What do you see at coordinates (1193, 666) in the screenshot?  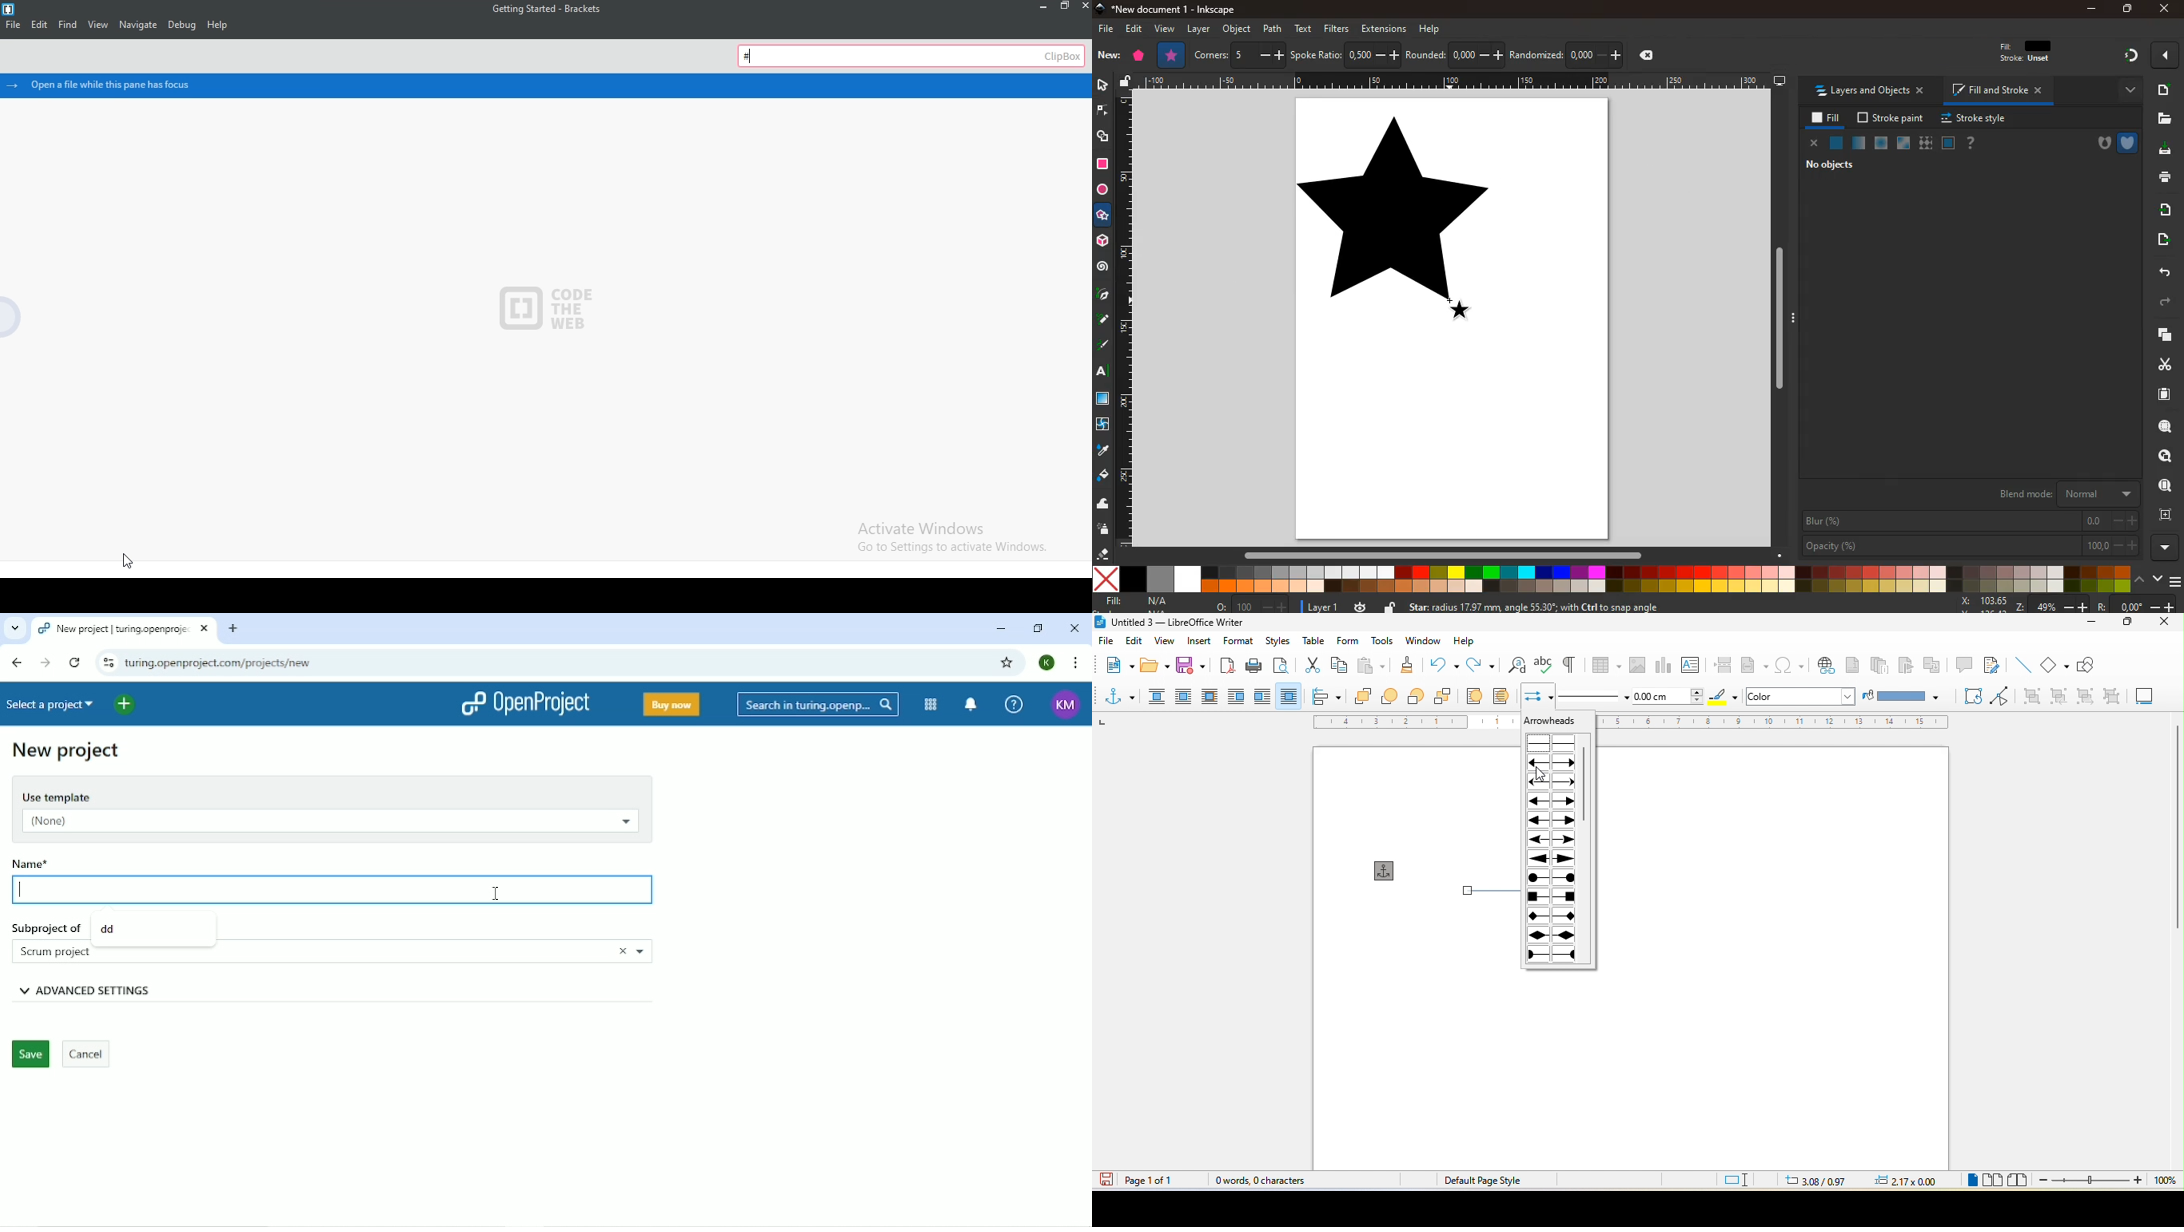 I see `save` at bounding box center [1193, 666].